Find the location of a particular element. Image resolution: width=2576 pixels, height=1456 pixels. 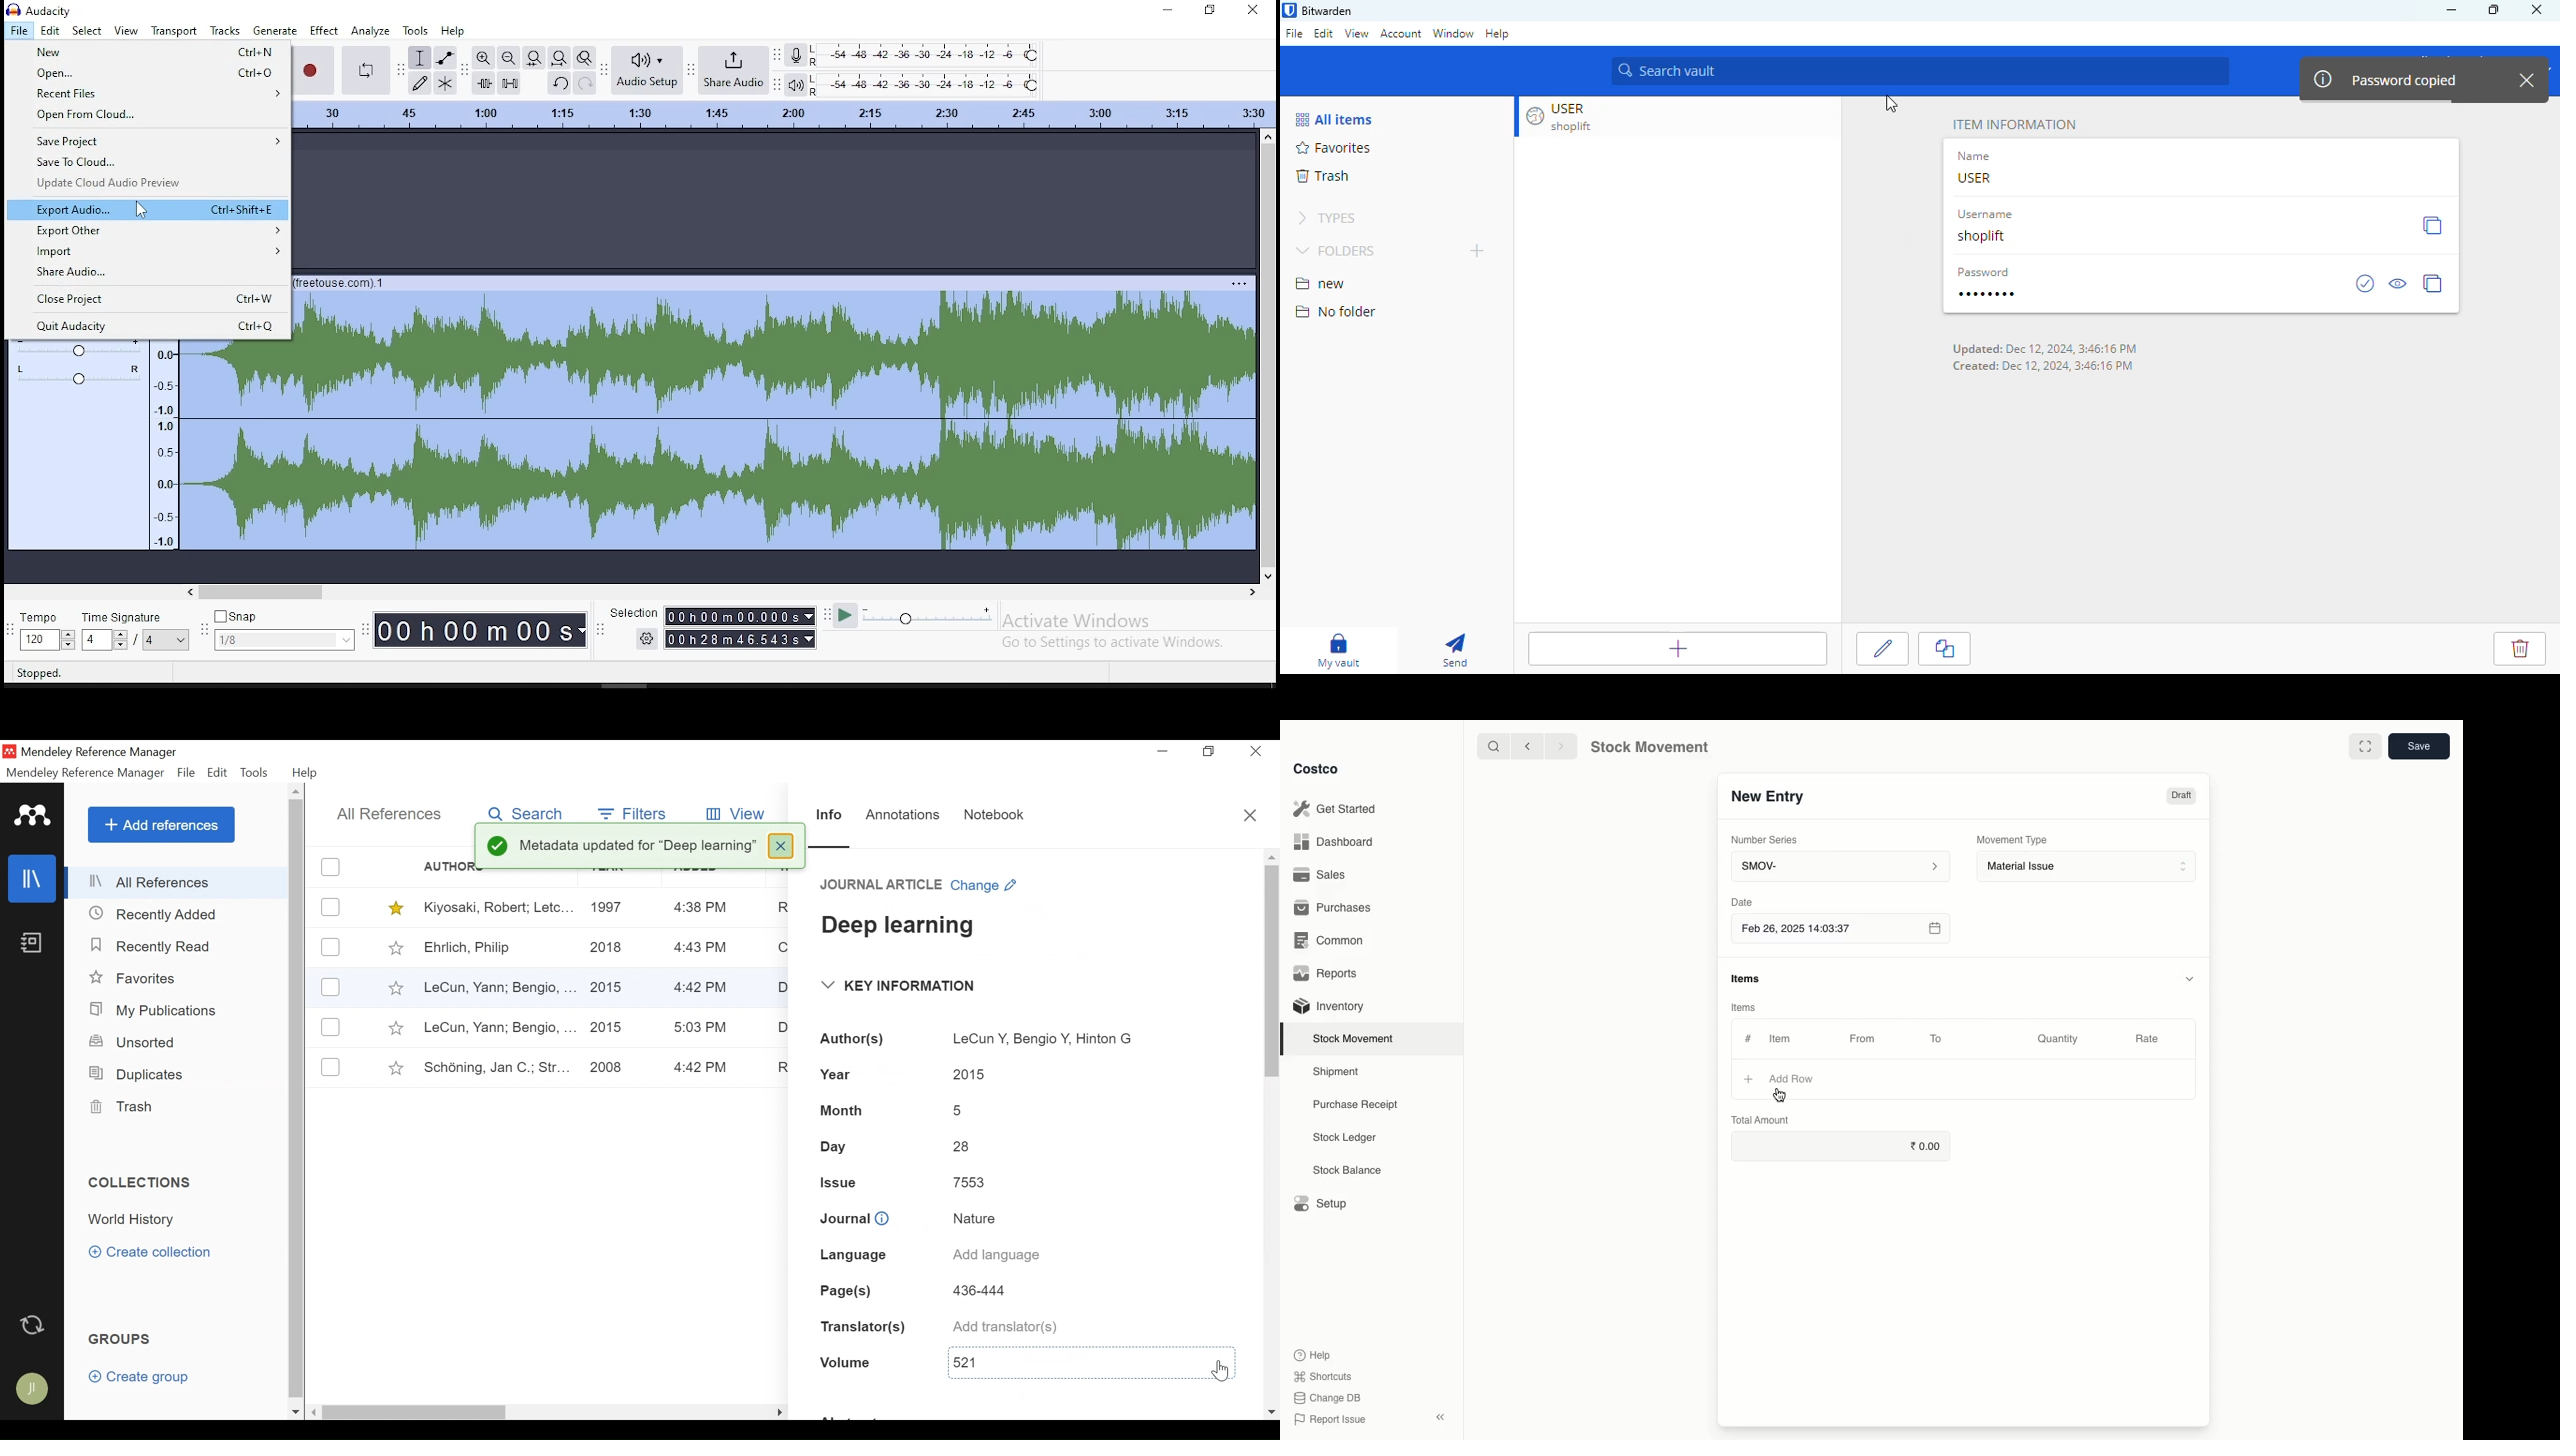

Shipment is located at coordinates (1337, 1073).